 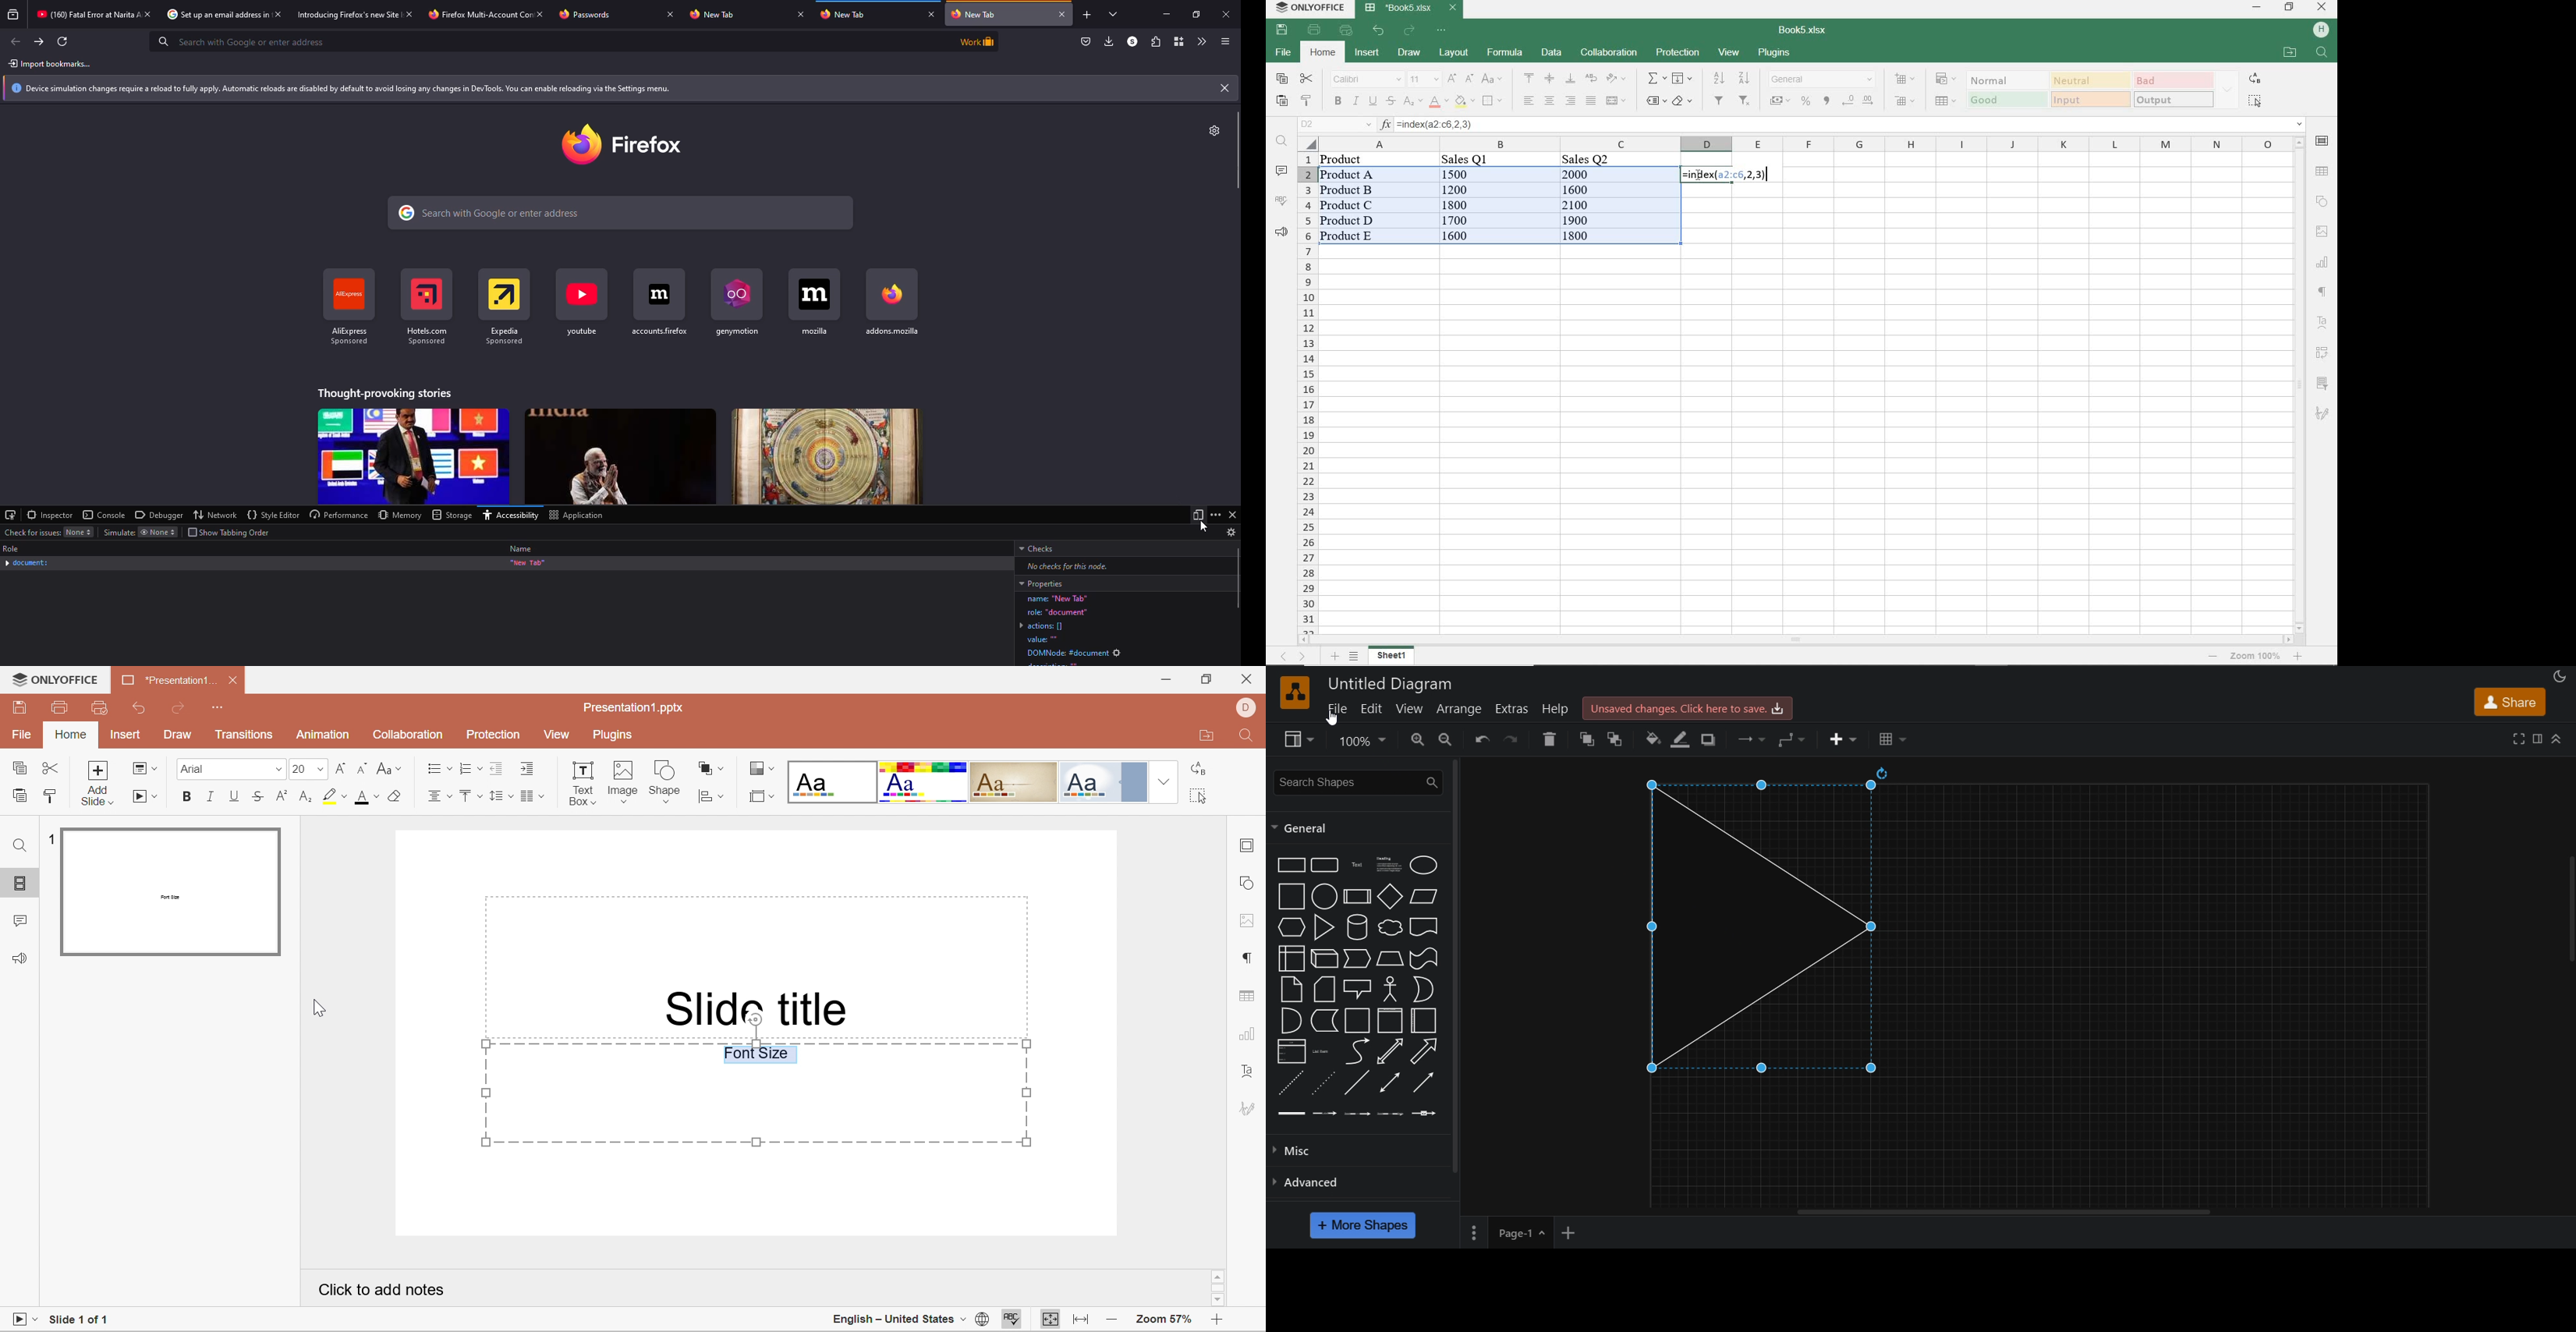 I want to click on tab, so click(x=84, y=14).